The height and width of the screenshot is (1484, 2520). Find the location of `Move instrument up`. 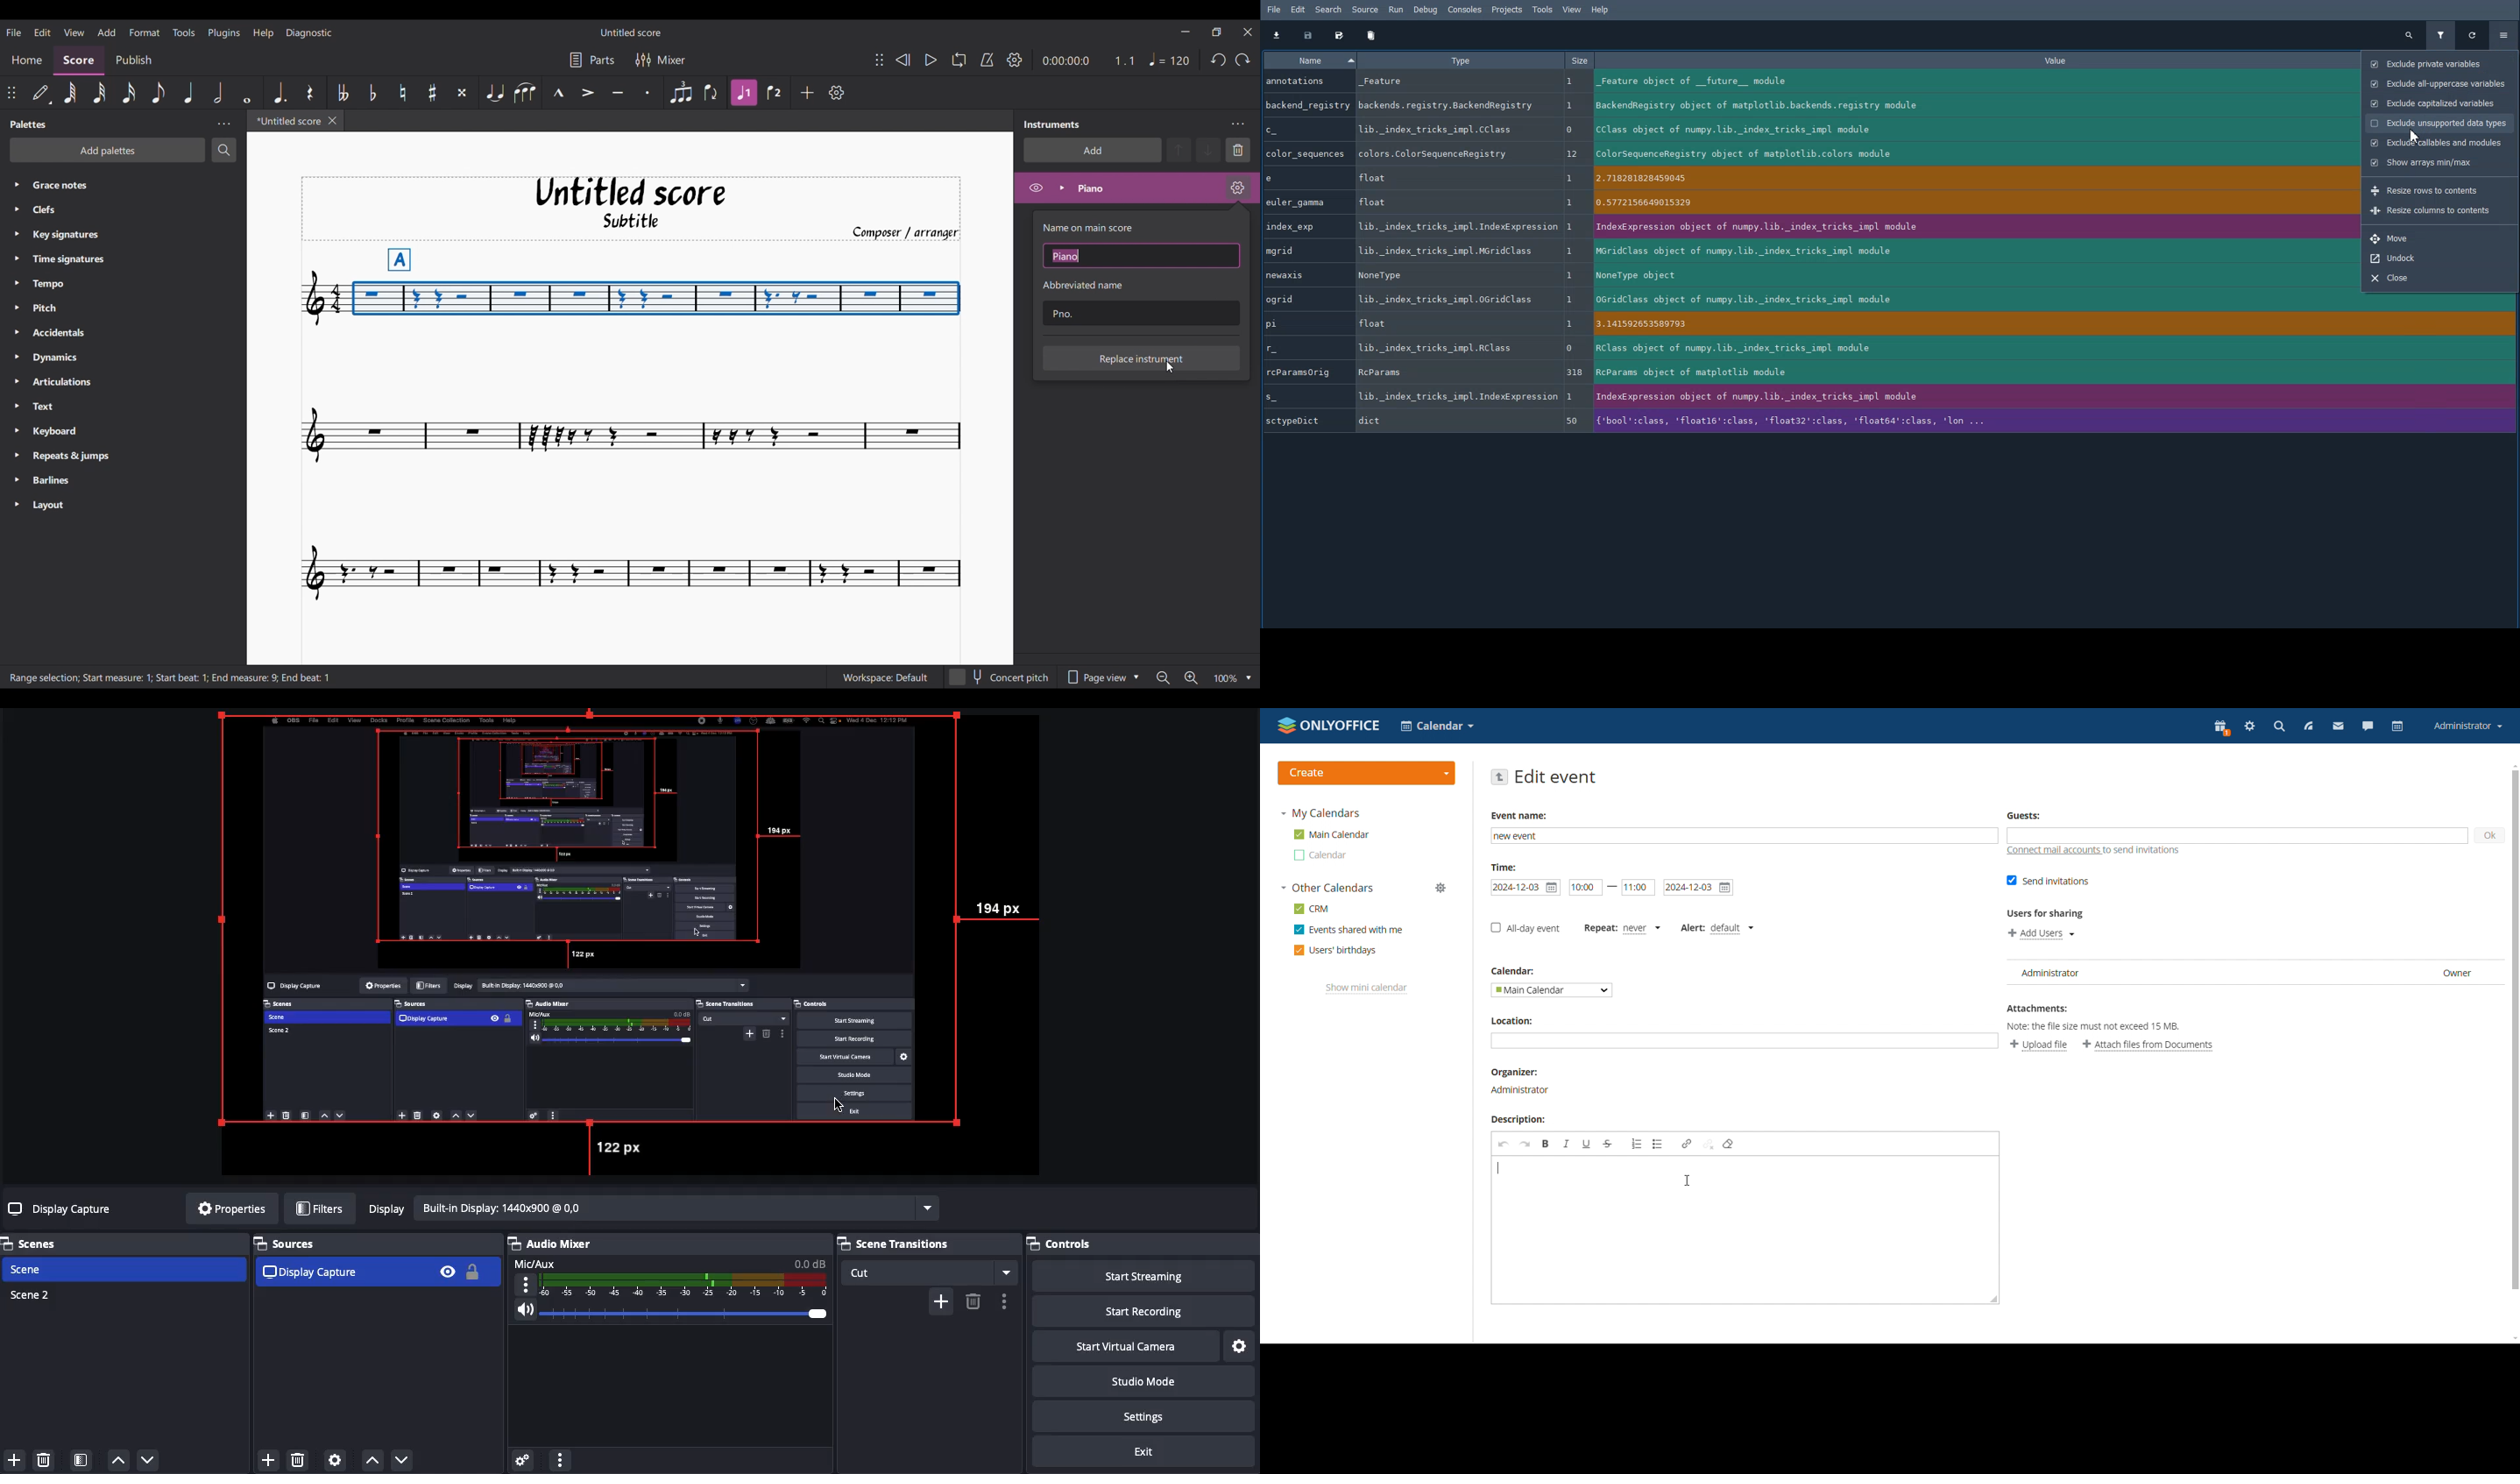

Move instrument up is located at coordinates (1179, 150).